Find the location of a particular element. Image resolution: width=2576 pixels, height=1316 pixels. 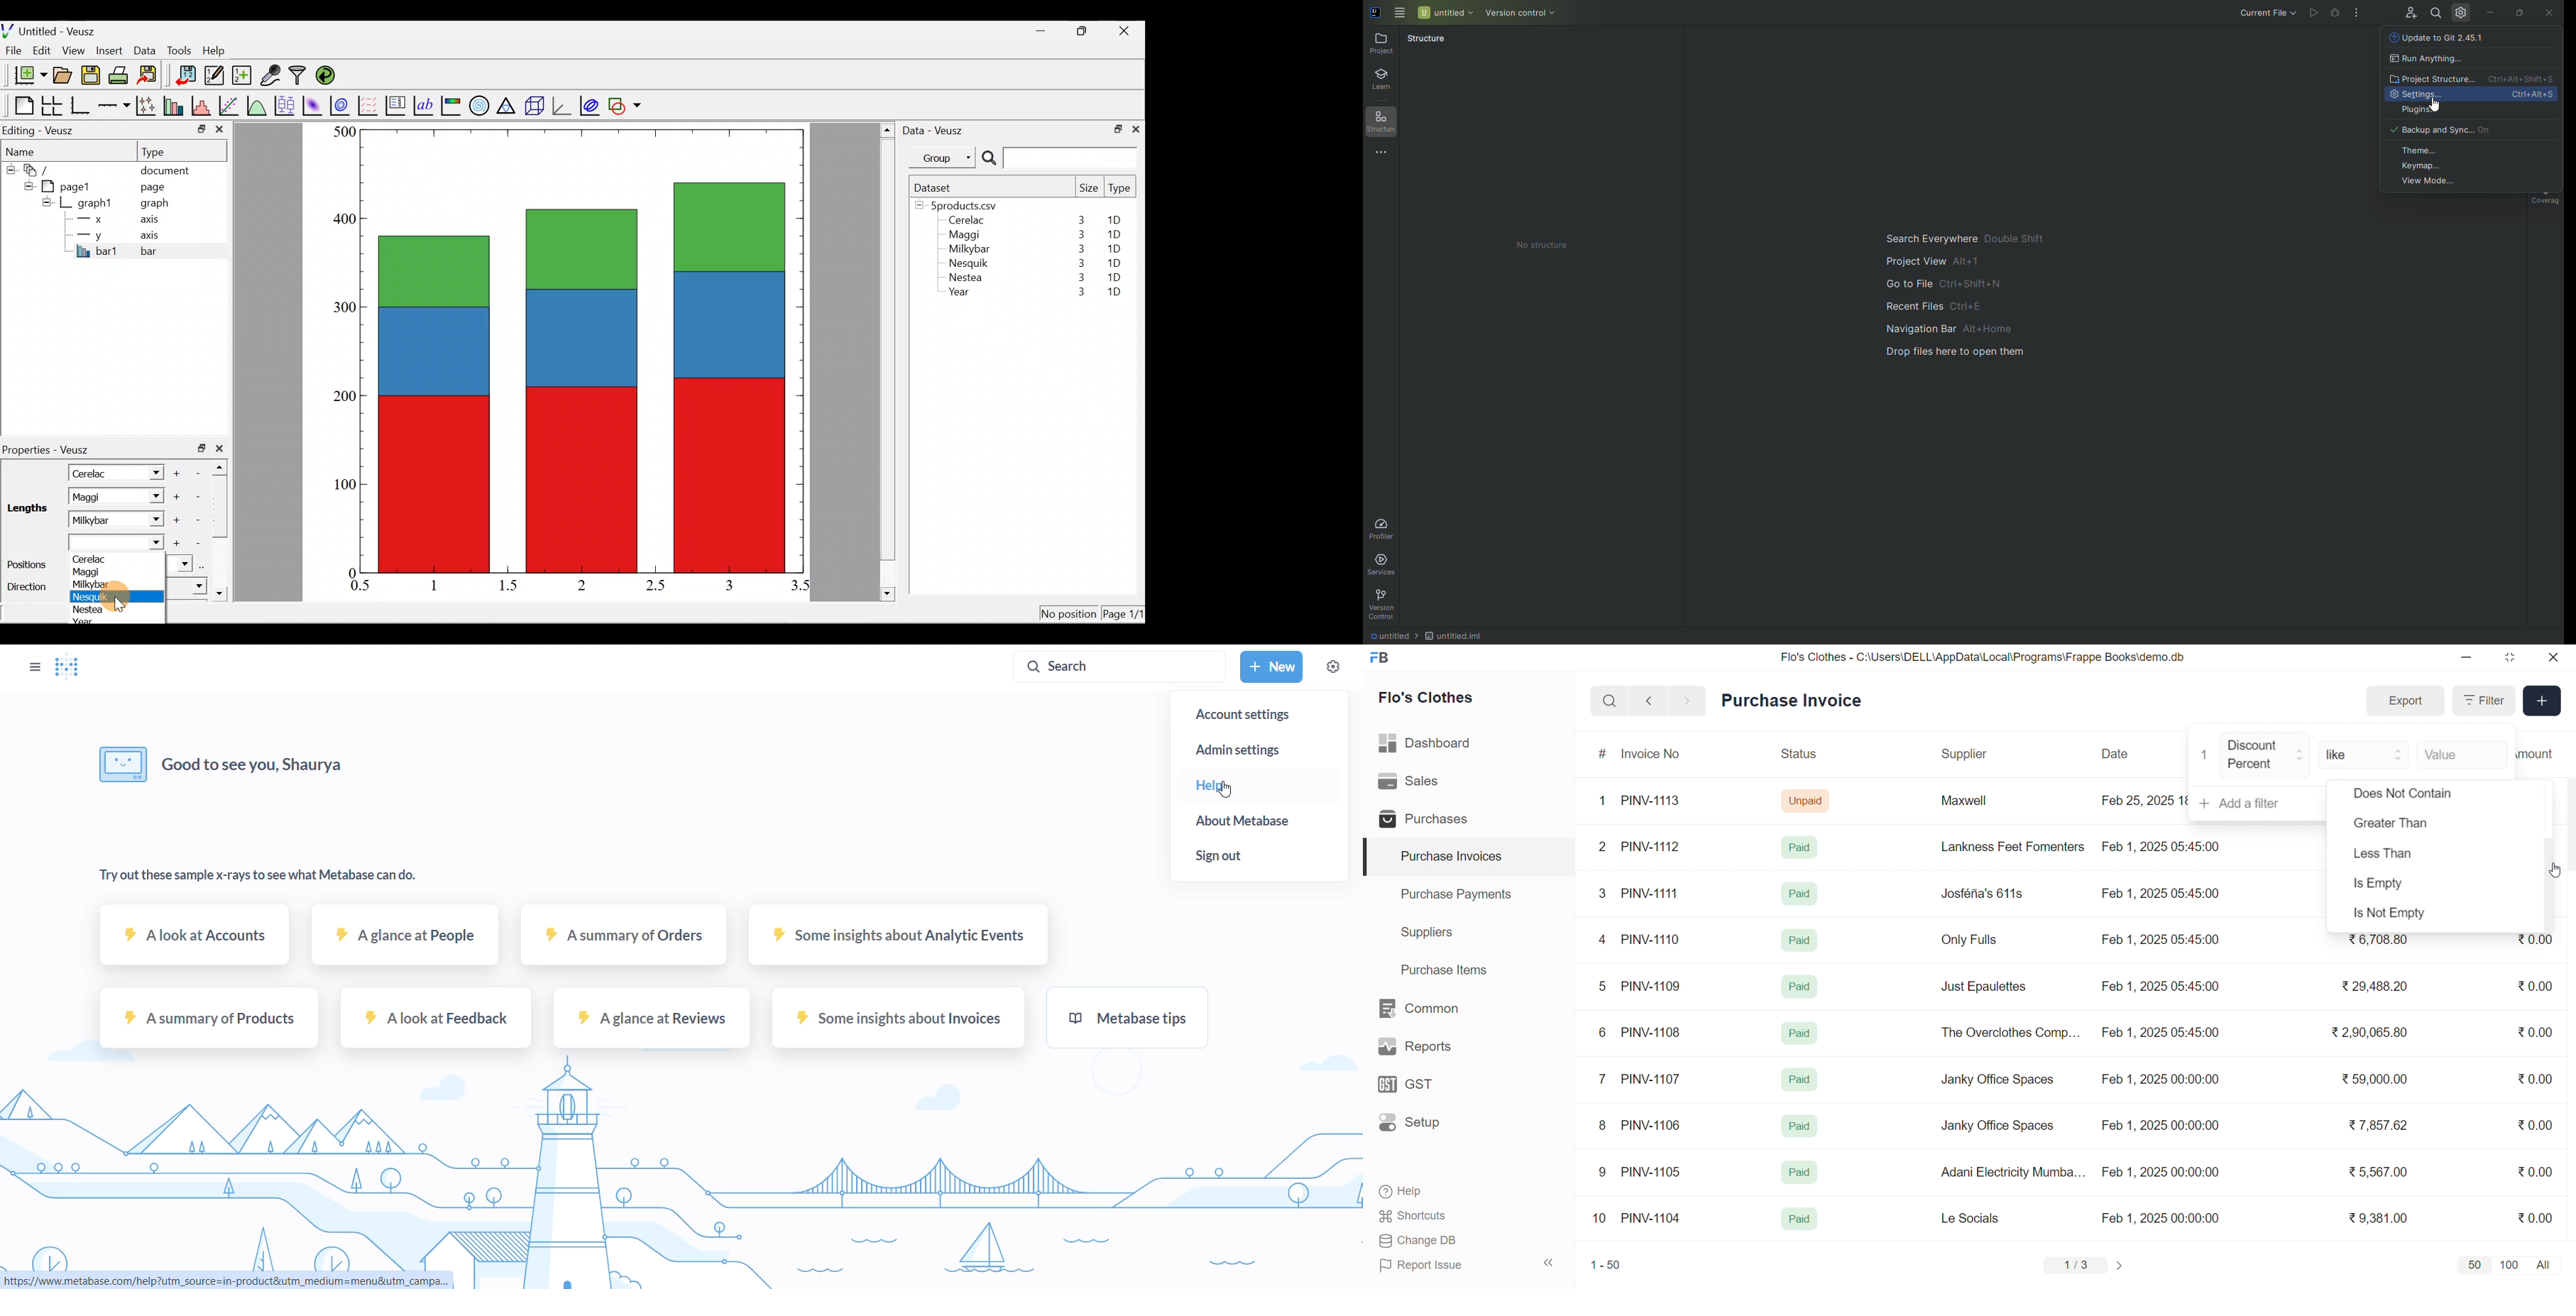

₹0.00 is located at coordinates (2535, 1217).